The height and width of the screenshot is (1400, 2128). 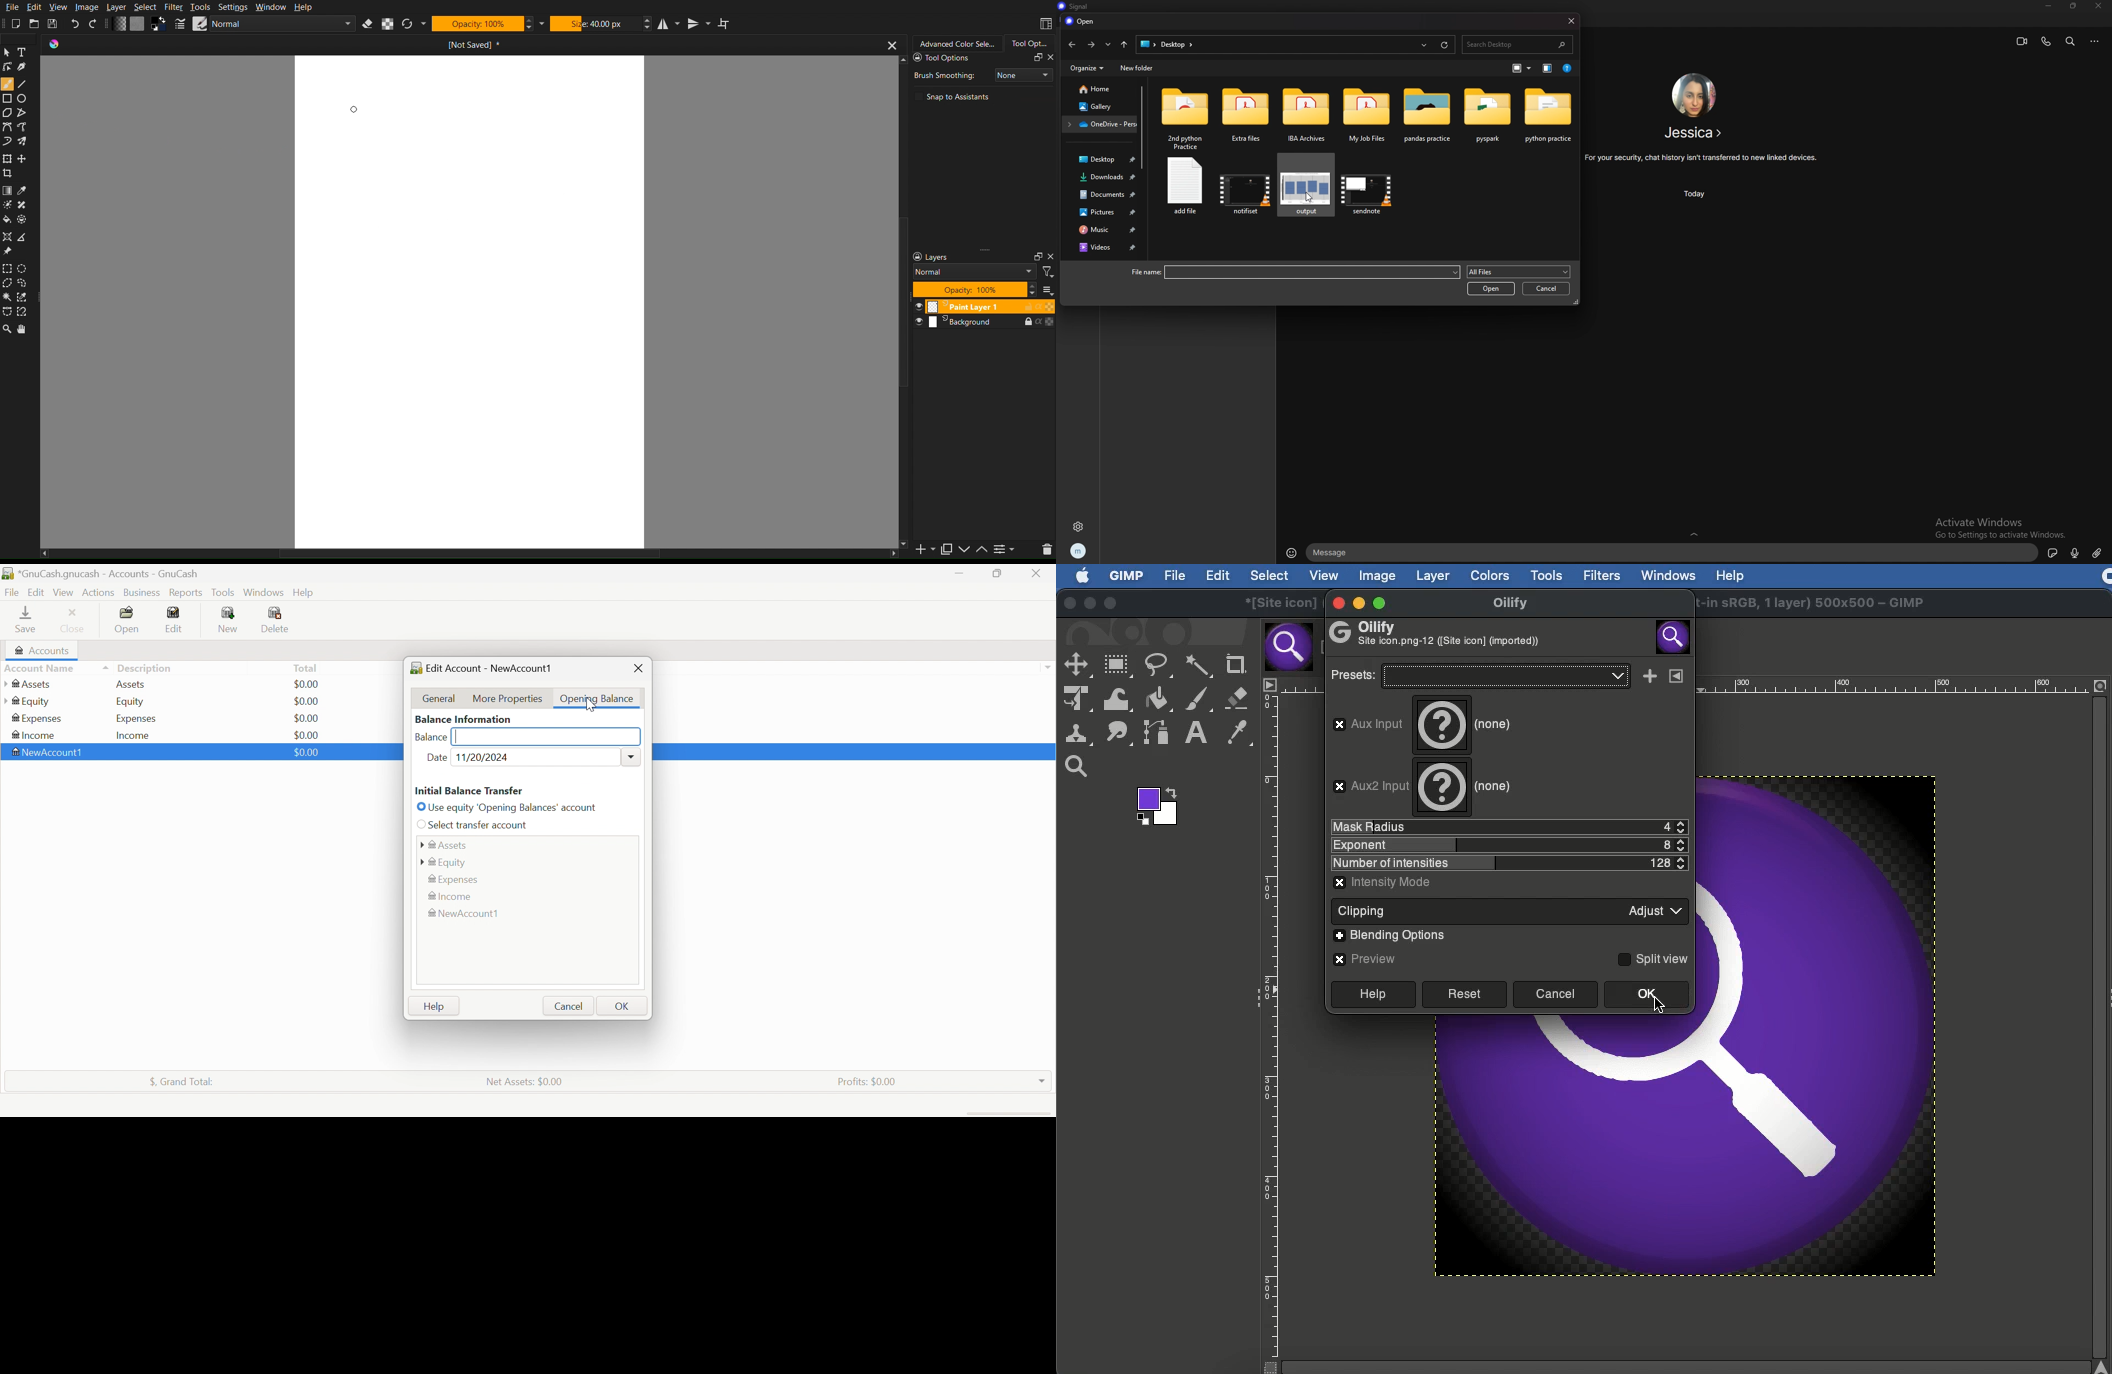 I want to click on Color Settings, so click(x=139, y=24).